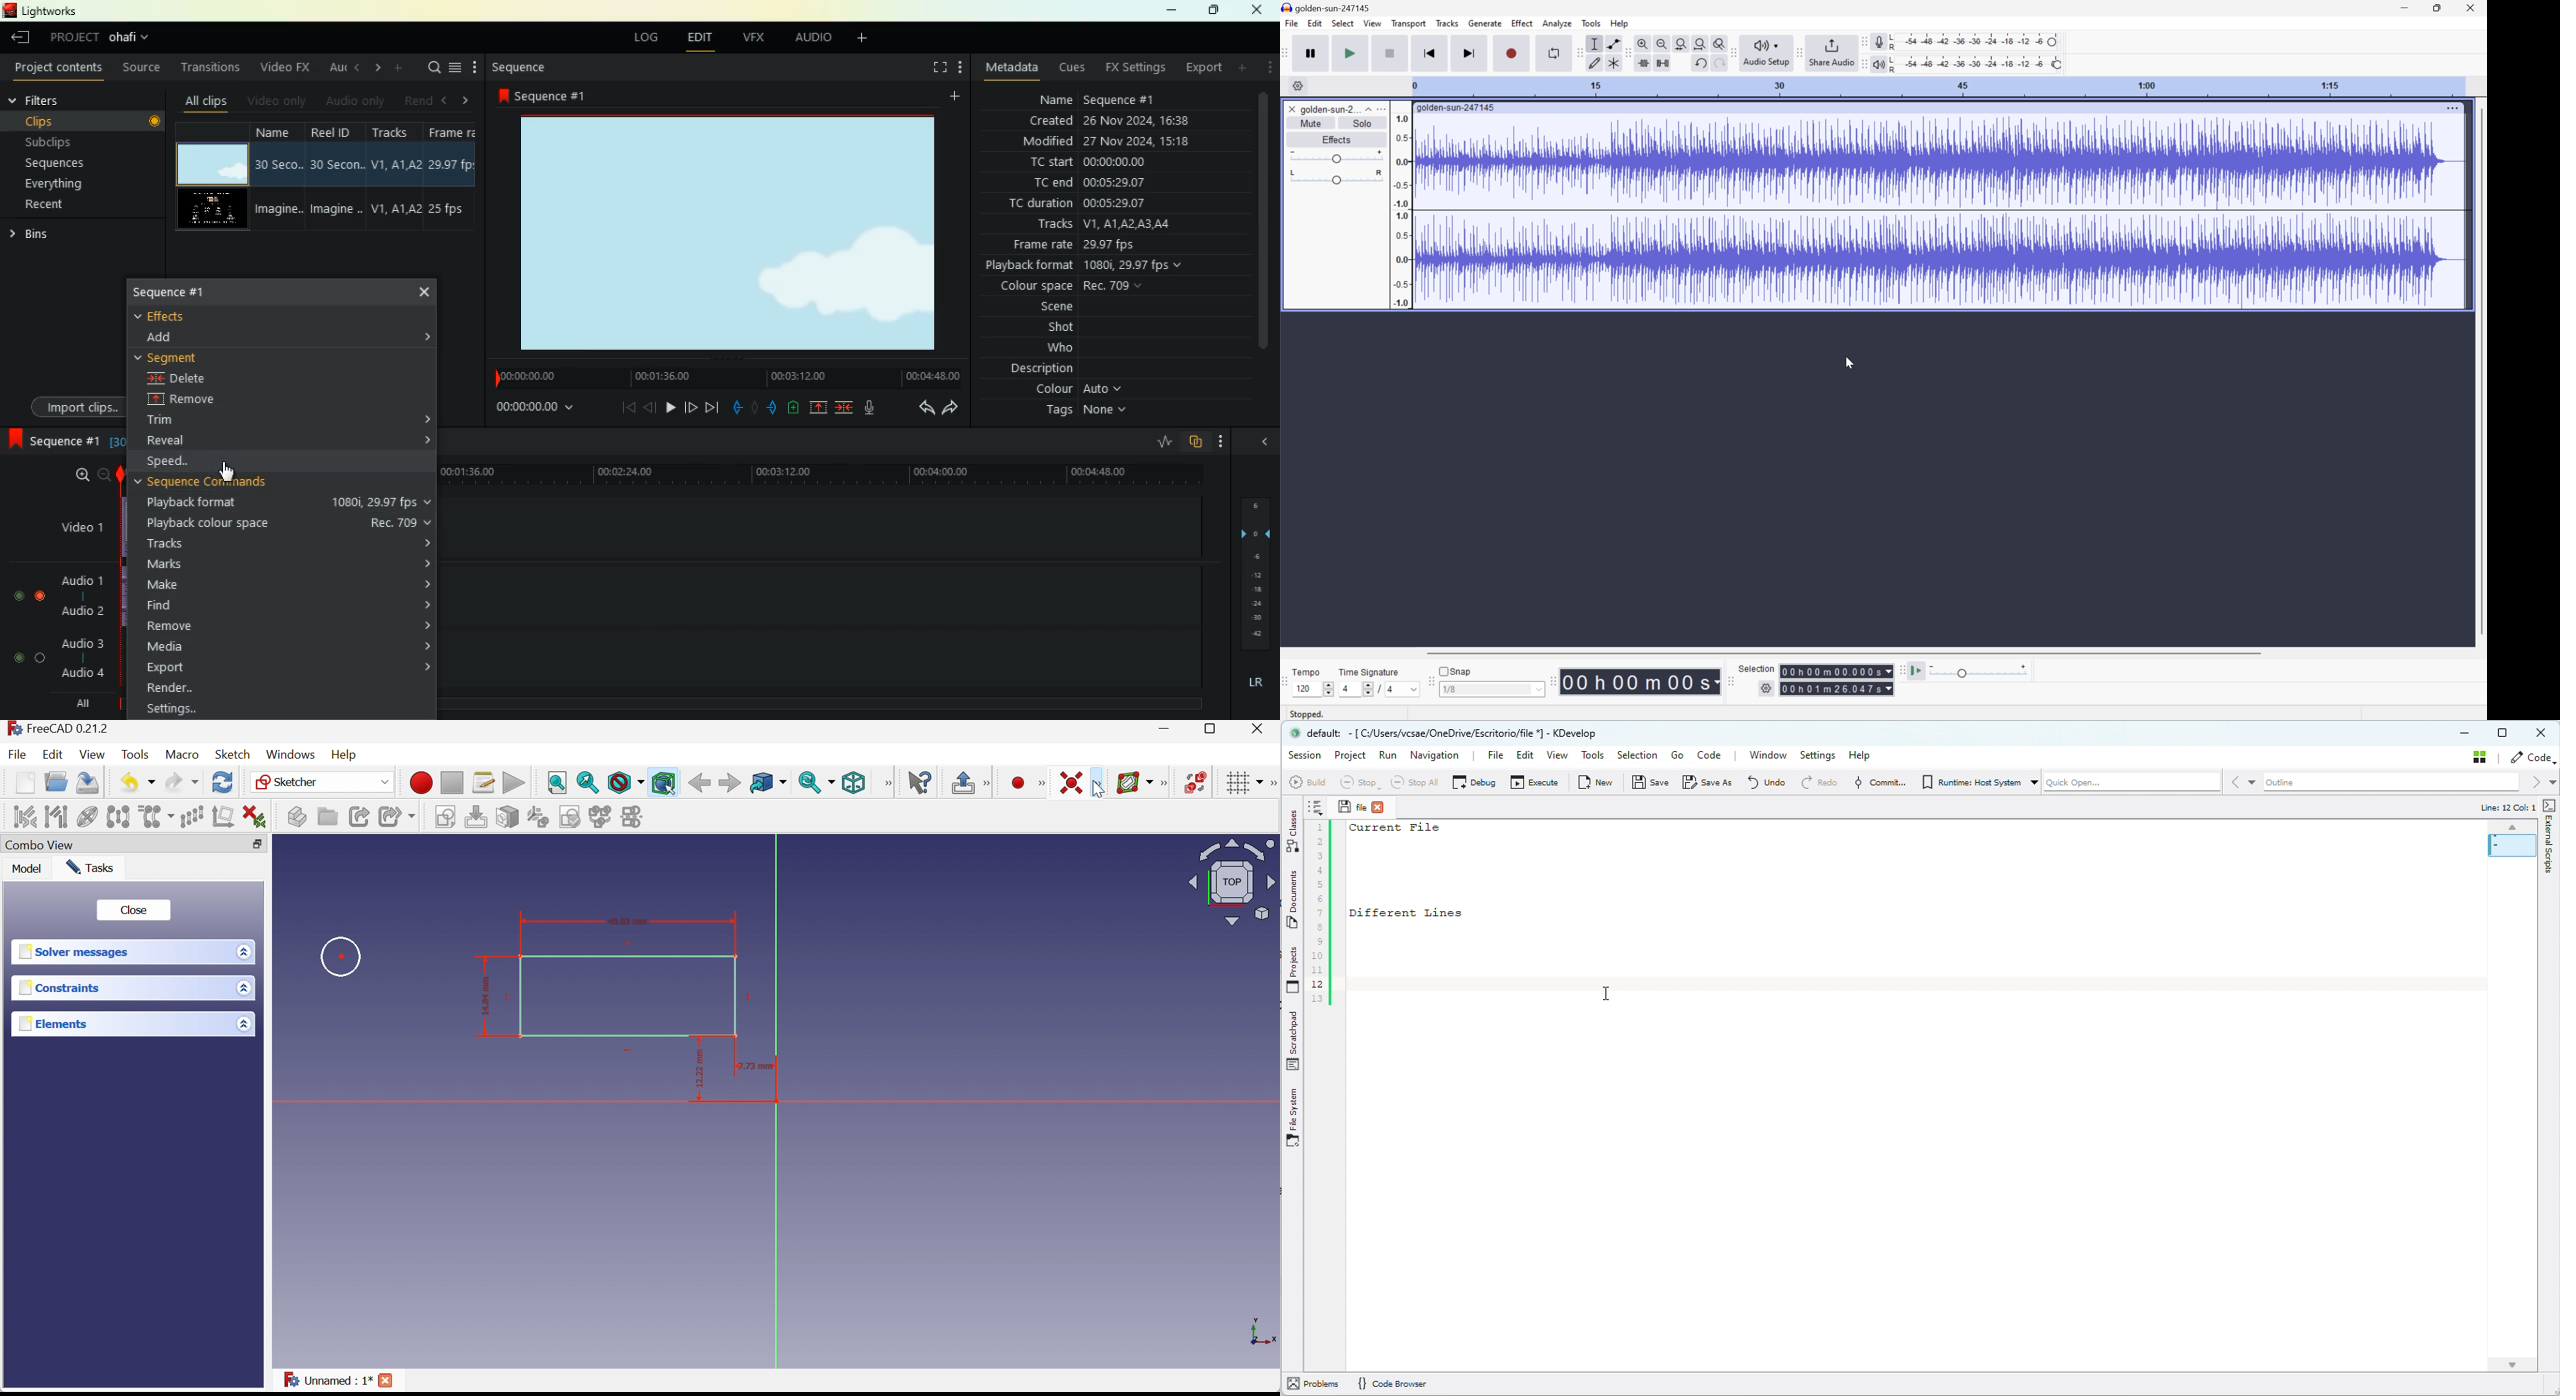 The width and height of the screenshot is (2576, 1400). I want to click on media, so click(285, 645).